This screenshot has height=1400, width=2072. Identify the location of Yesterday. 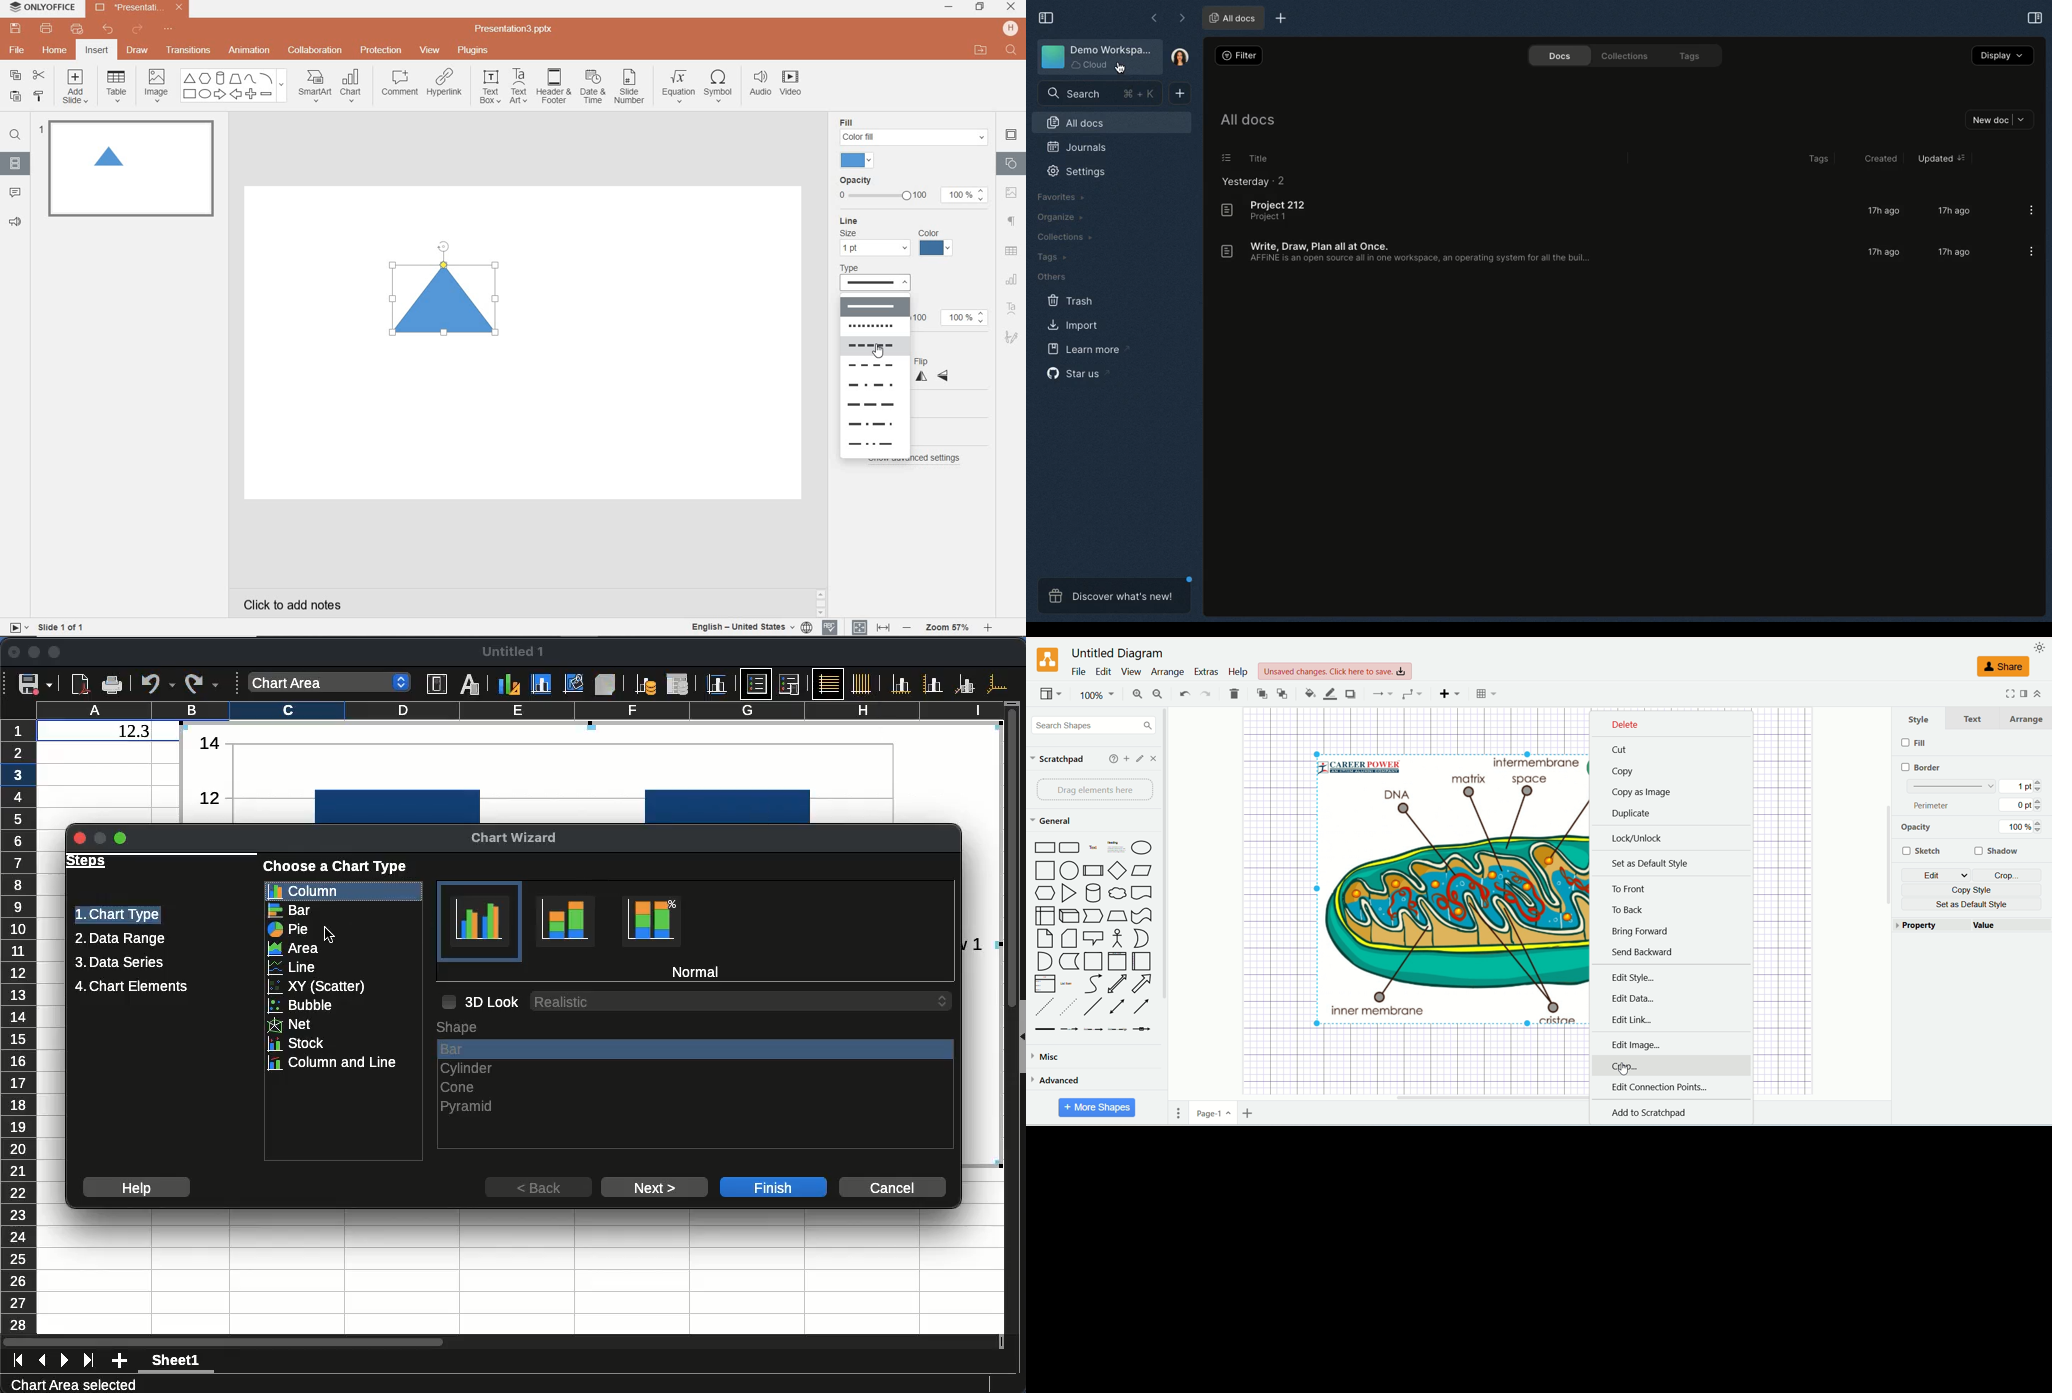
(1243, 182).